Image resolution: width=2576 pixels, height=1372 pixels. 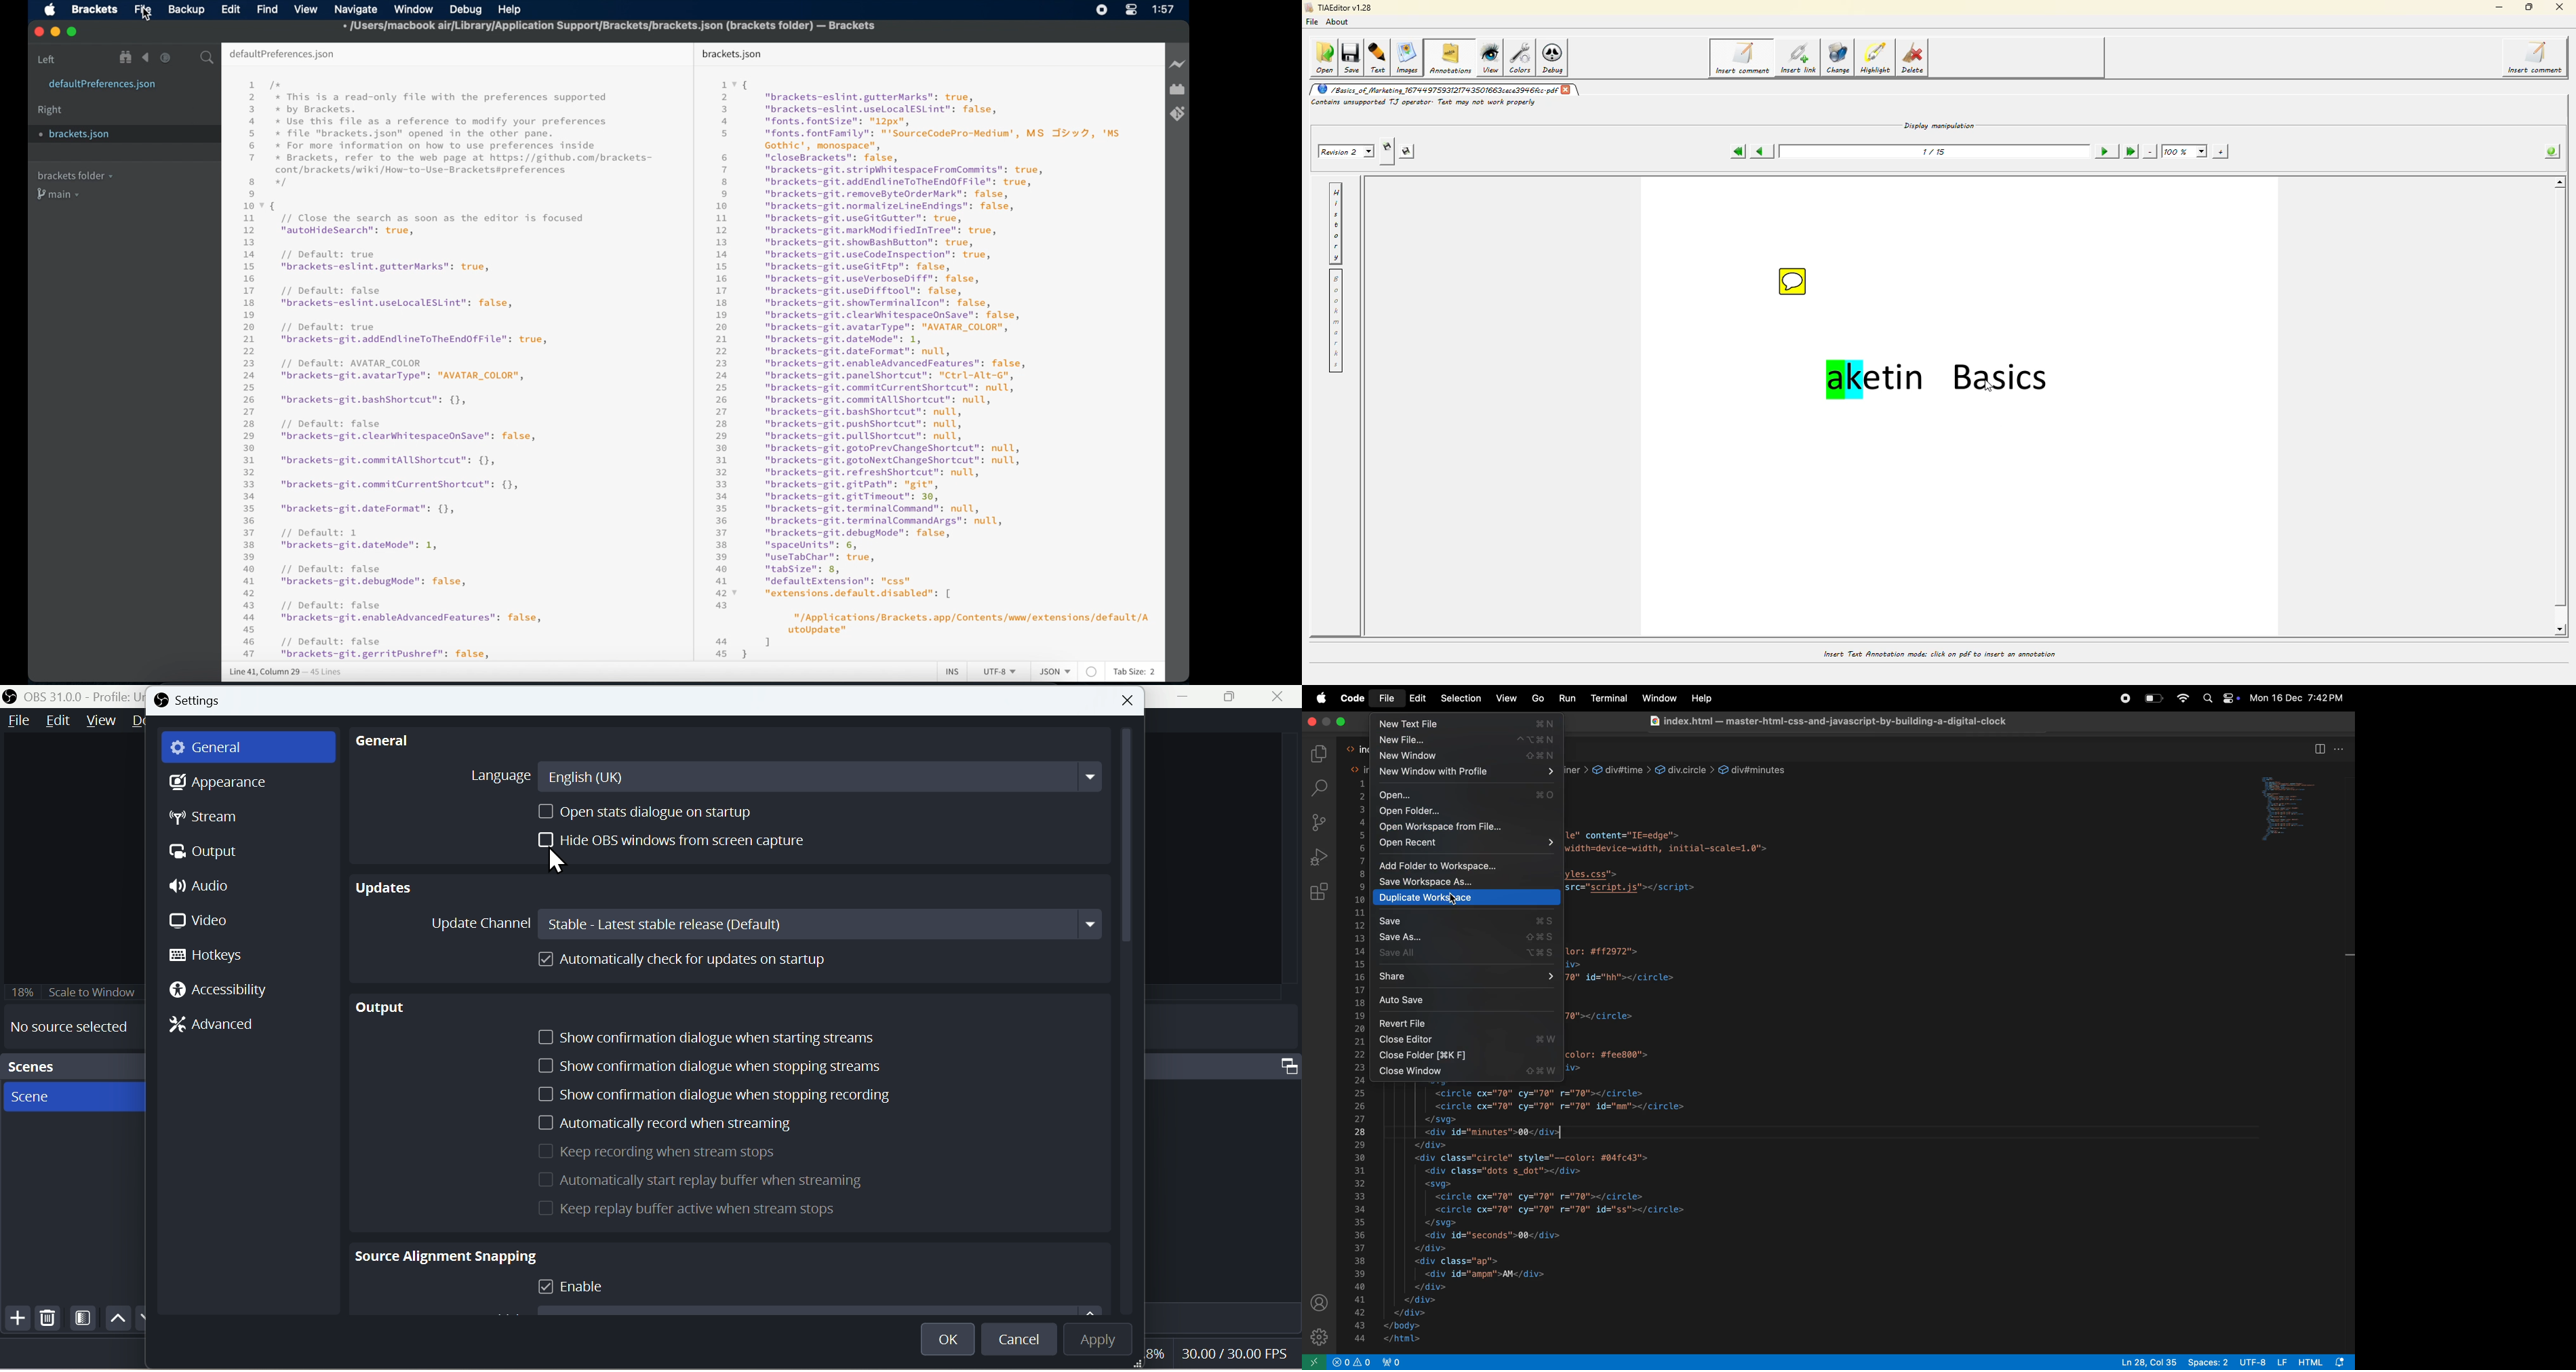 What do you see at coordinates (509, 9) in the screenshot?
I see `help` at bounding box center [509, 9].